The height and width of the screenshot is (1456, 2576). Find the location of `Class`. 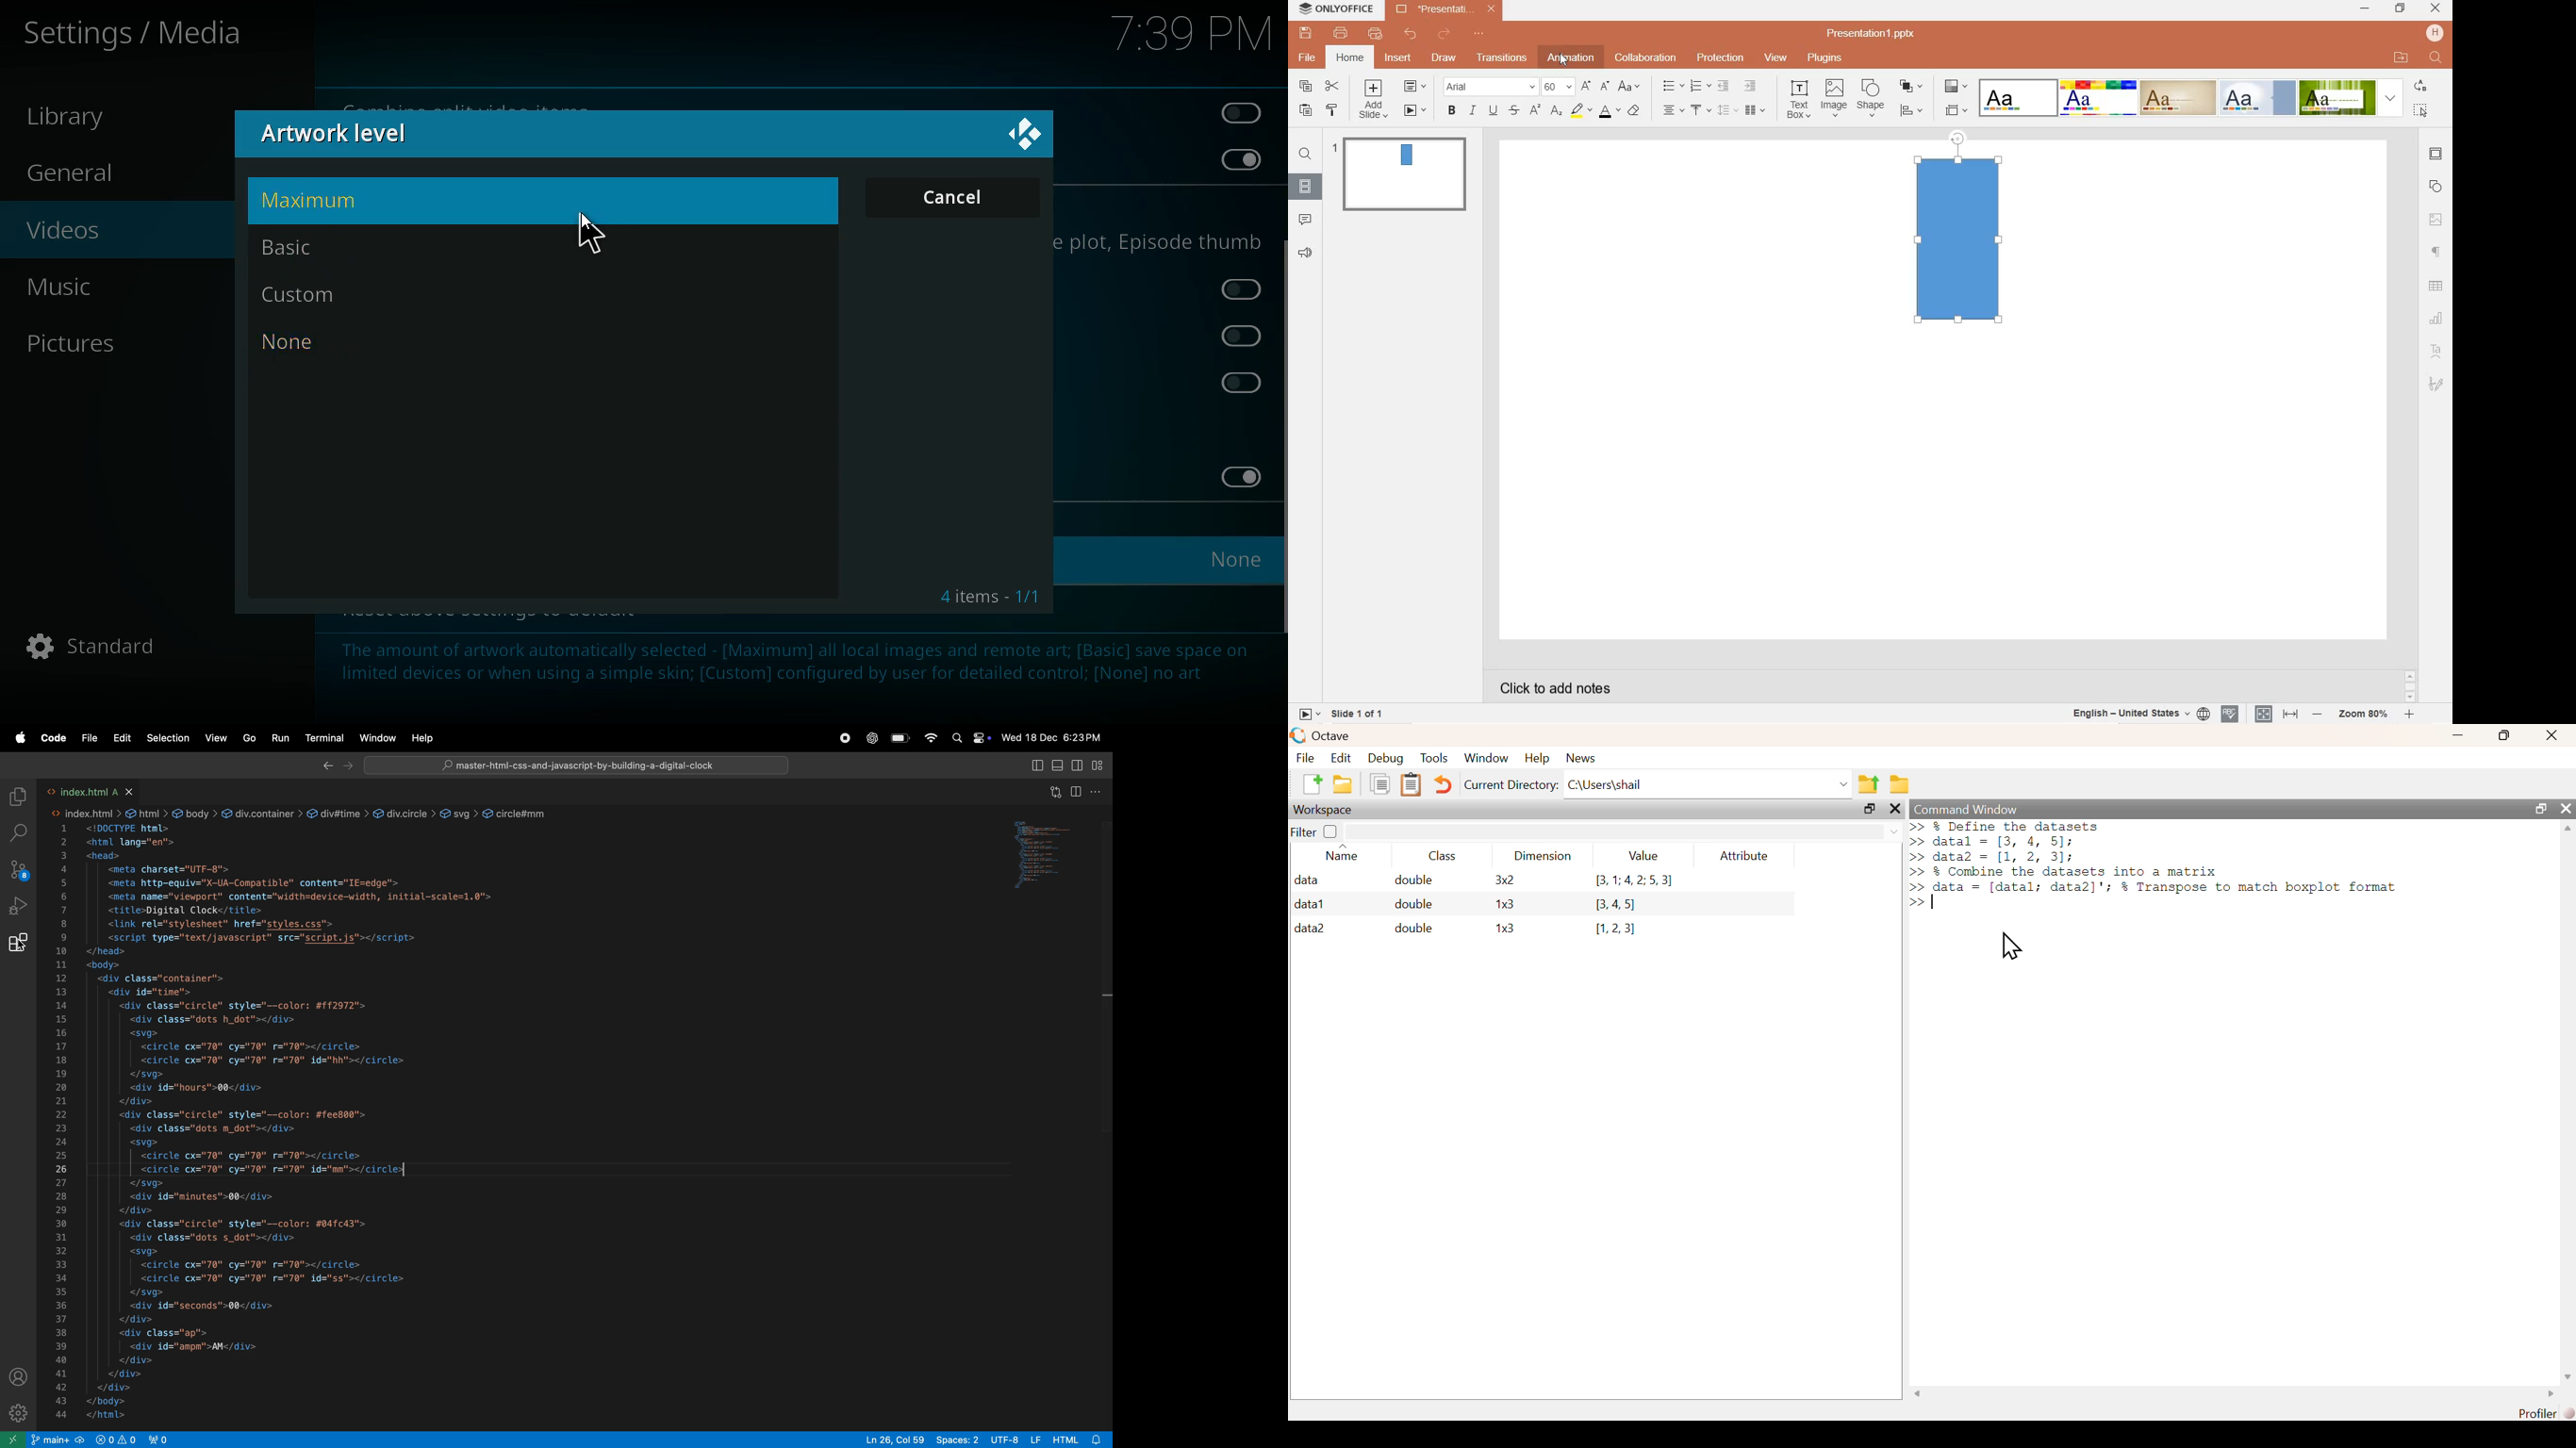

Class is located at coordinates (1446, 856).